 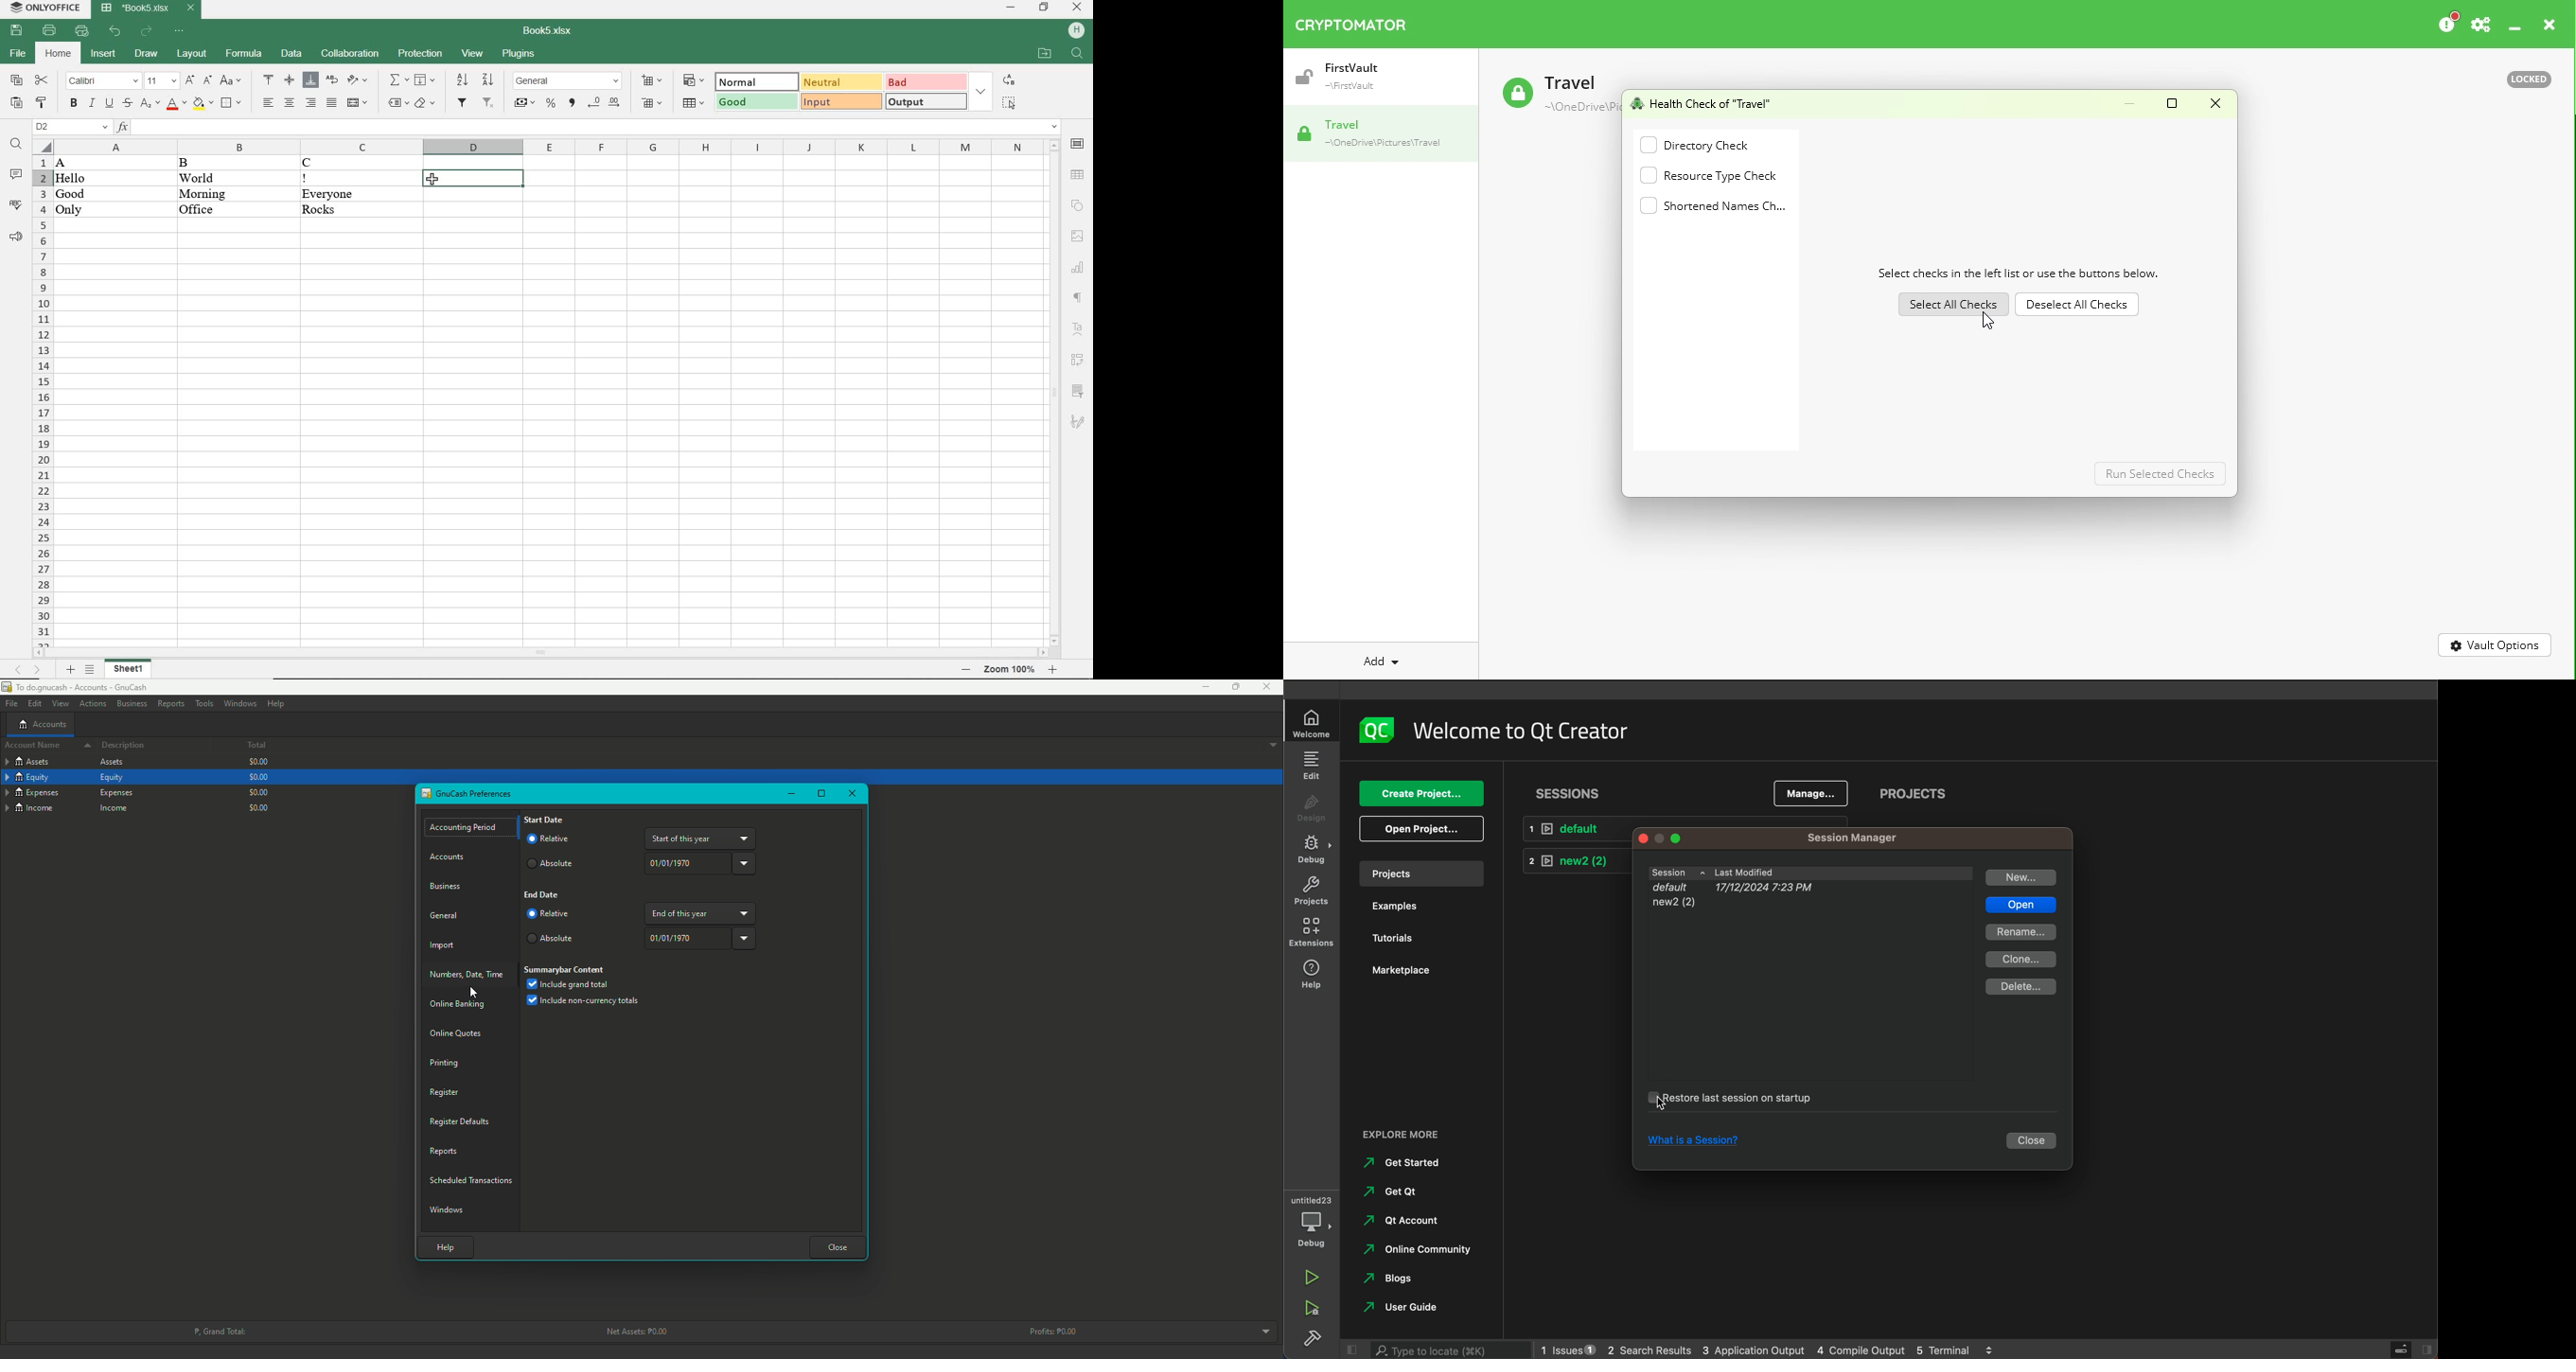 I want to click on change case, so click(x=230, y=81).